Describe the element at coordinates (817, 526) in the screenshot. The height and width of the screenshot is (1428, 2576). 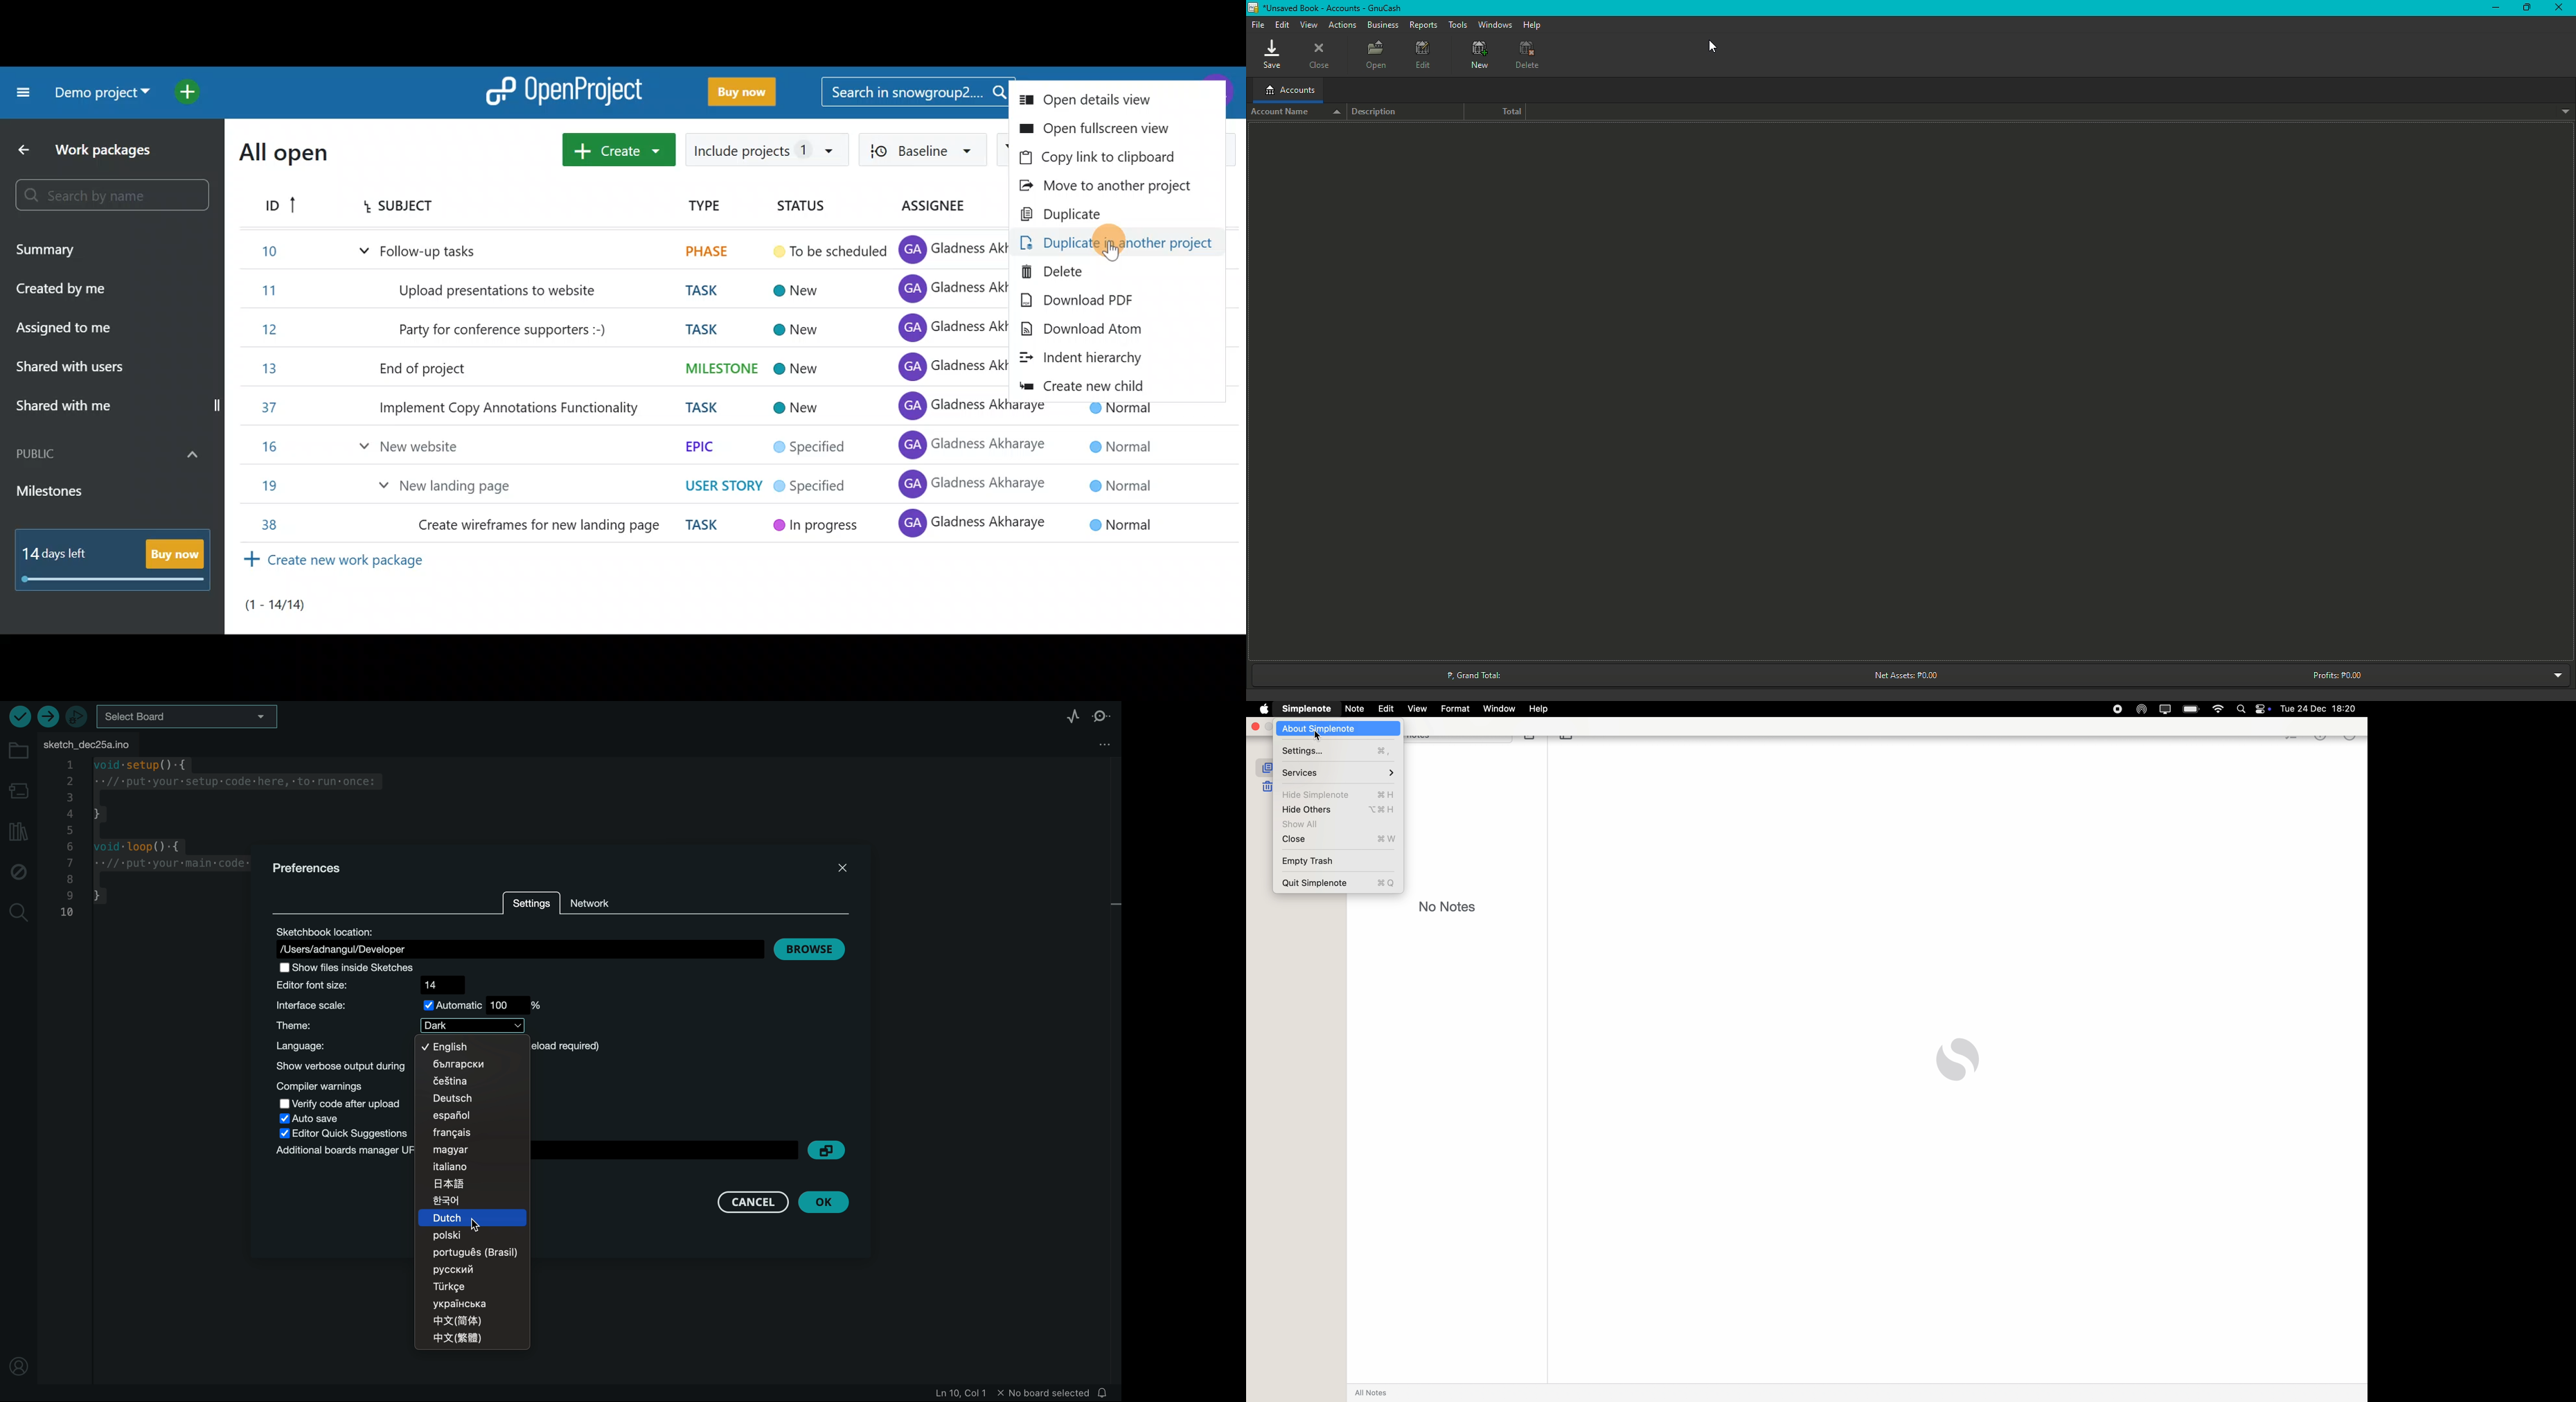
I see `In progress` at that location.